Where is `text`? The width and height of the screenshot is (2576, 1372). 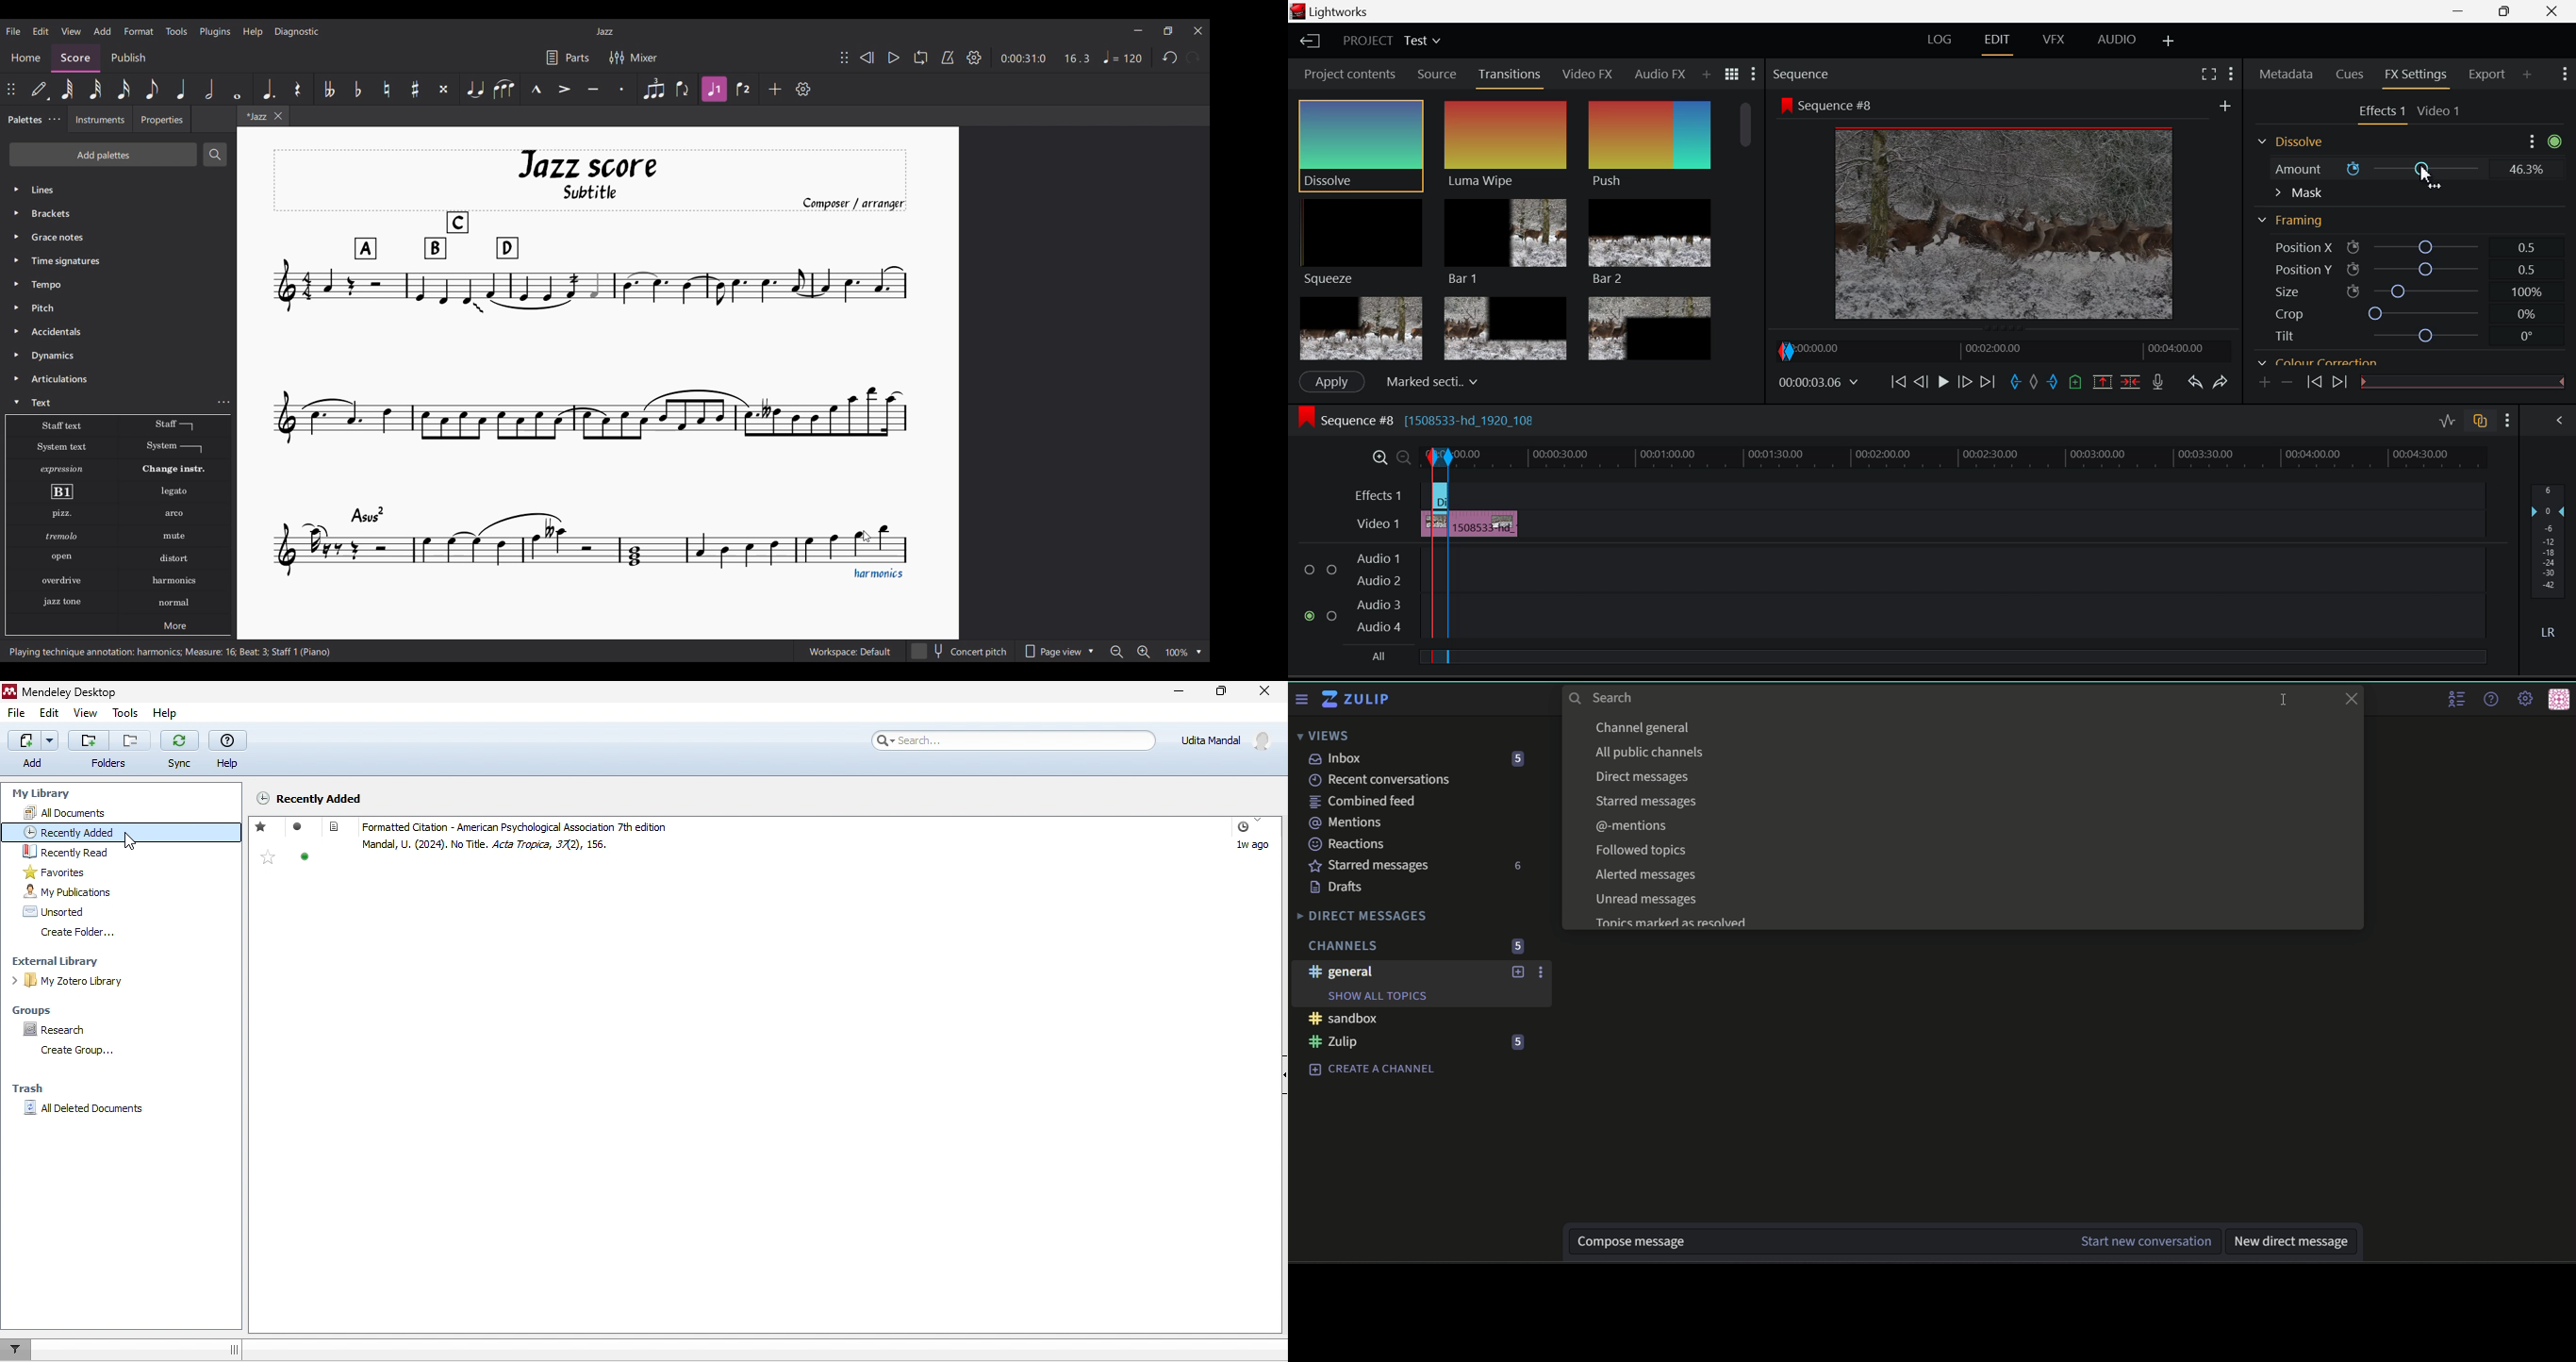 text is located at coordinates (1653, 901).